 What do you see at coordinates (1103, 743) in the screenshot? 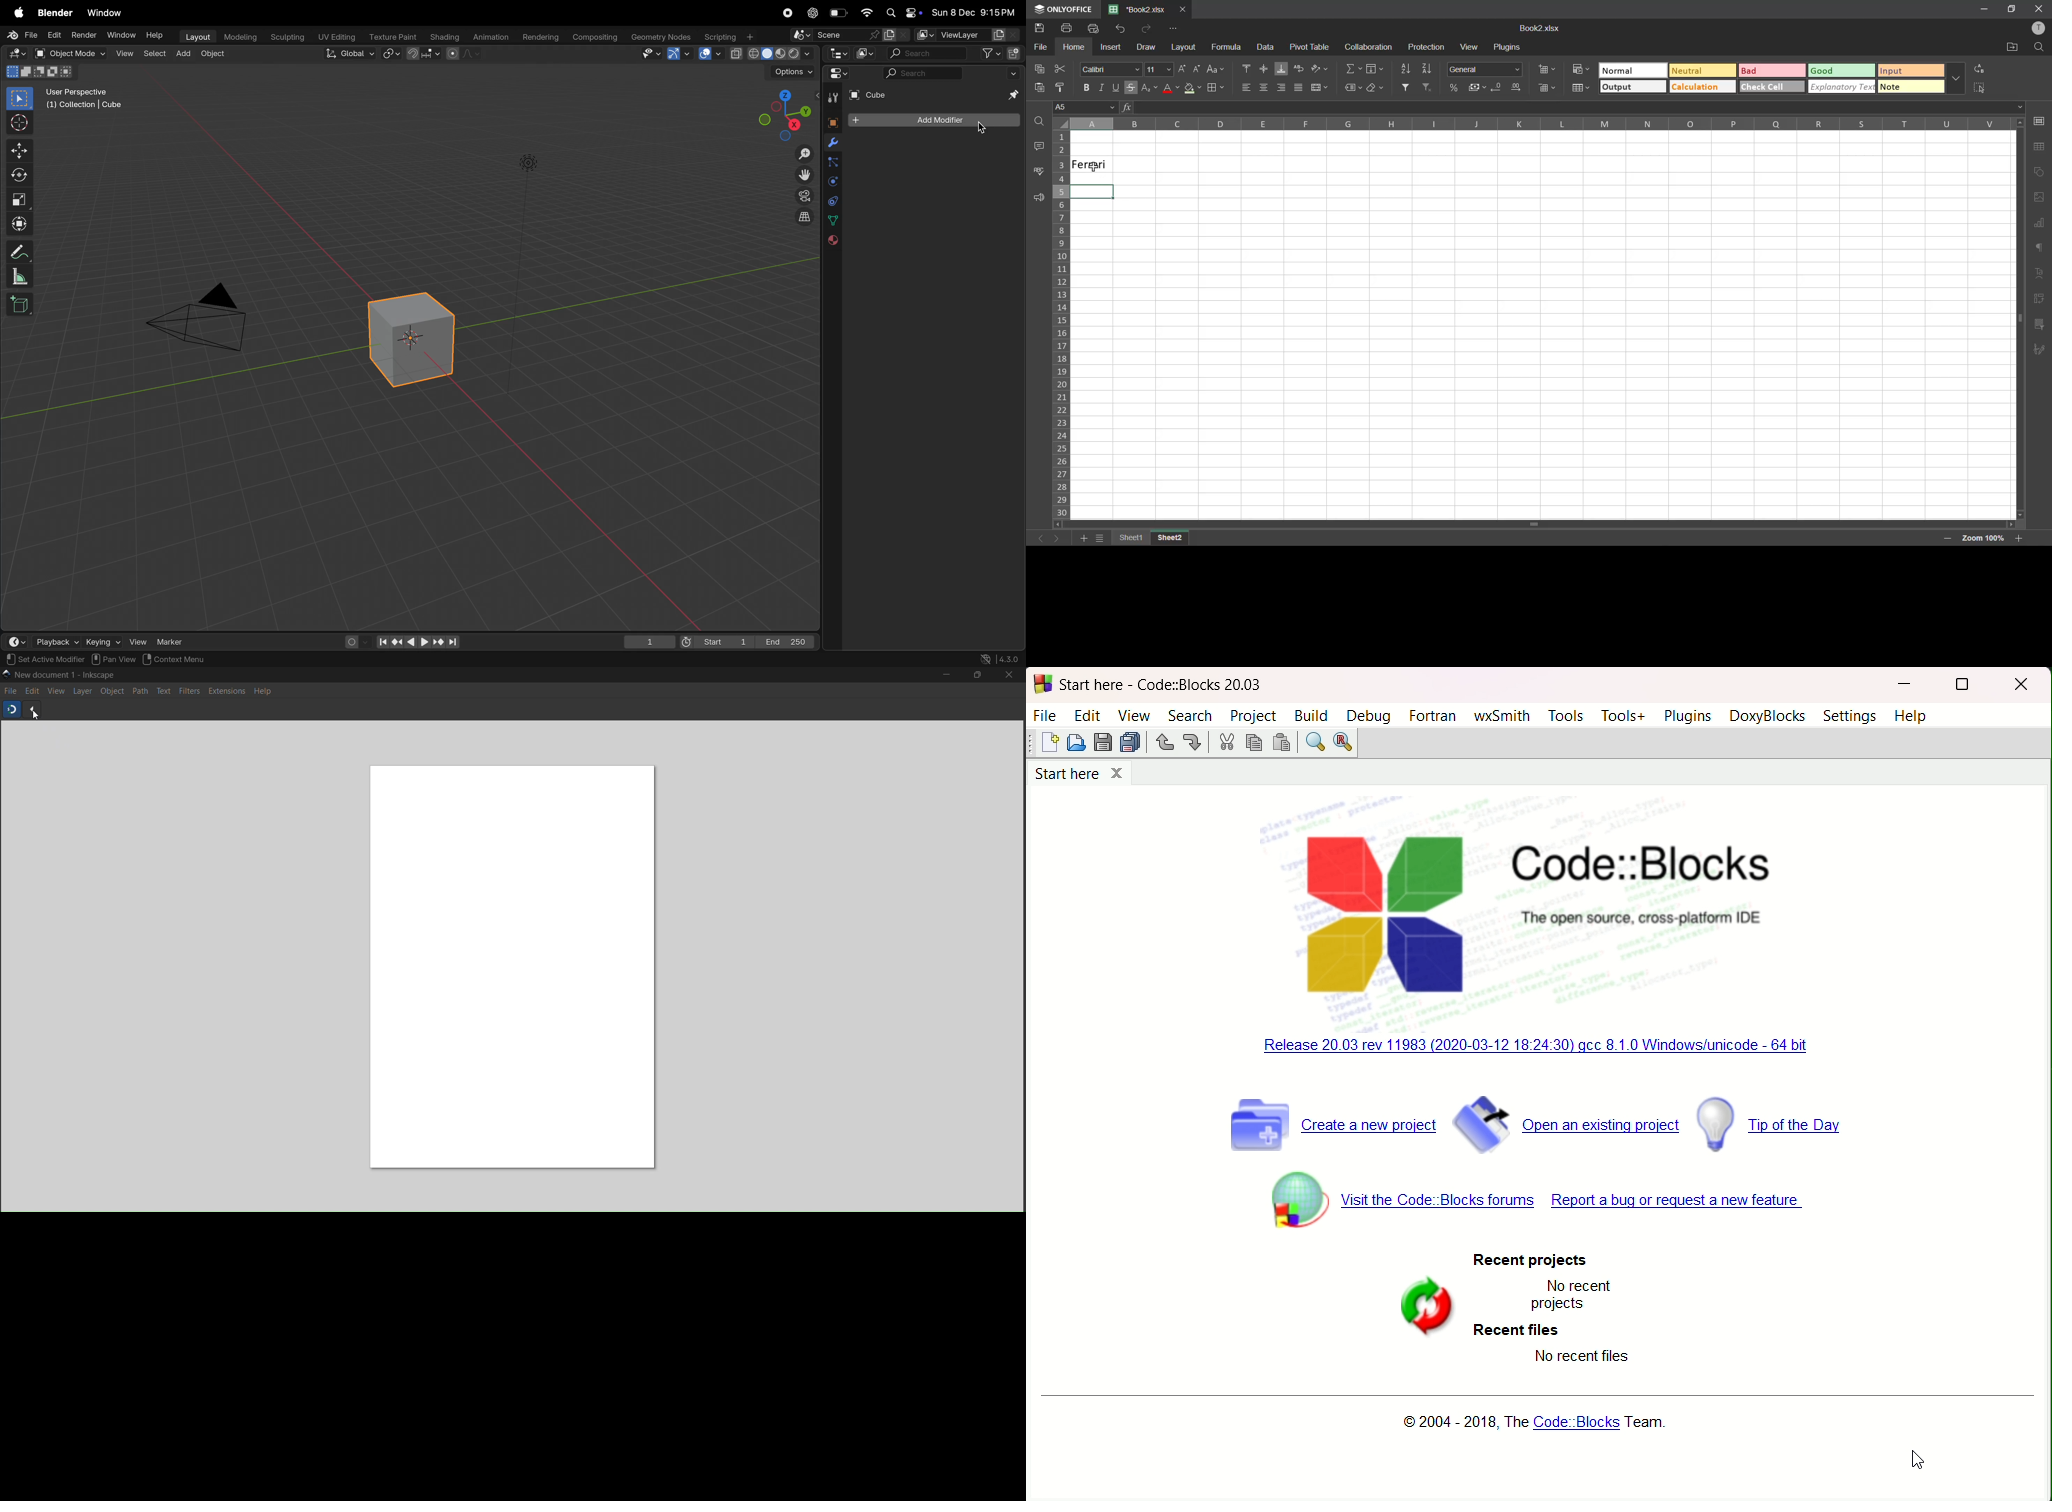
I see `save` at bounding box center [1103, 743].